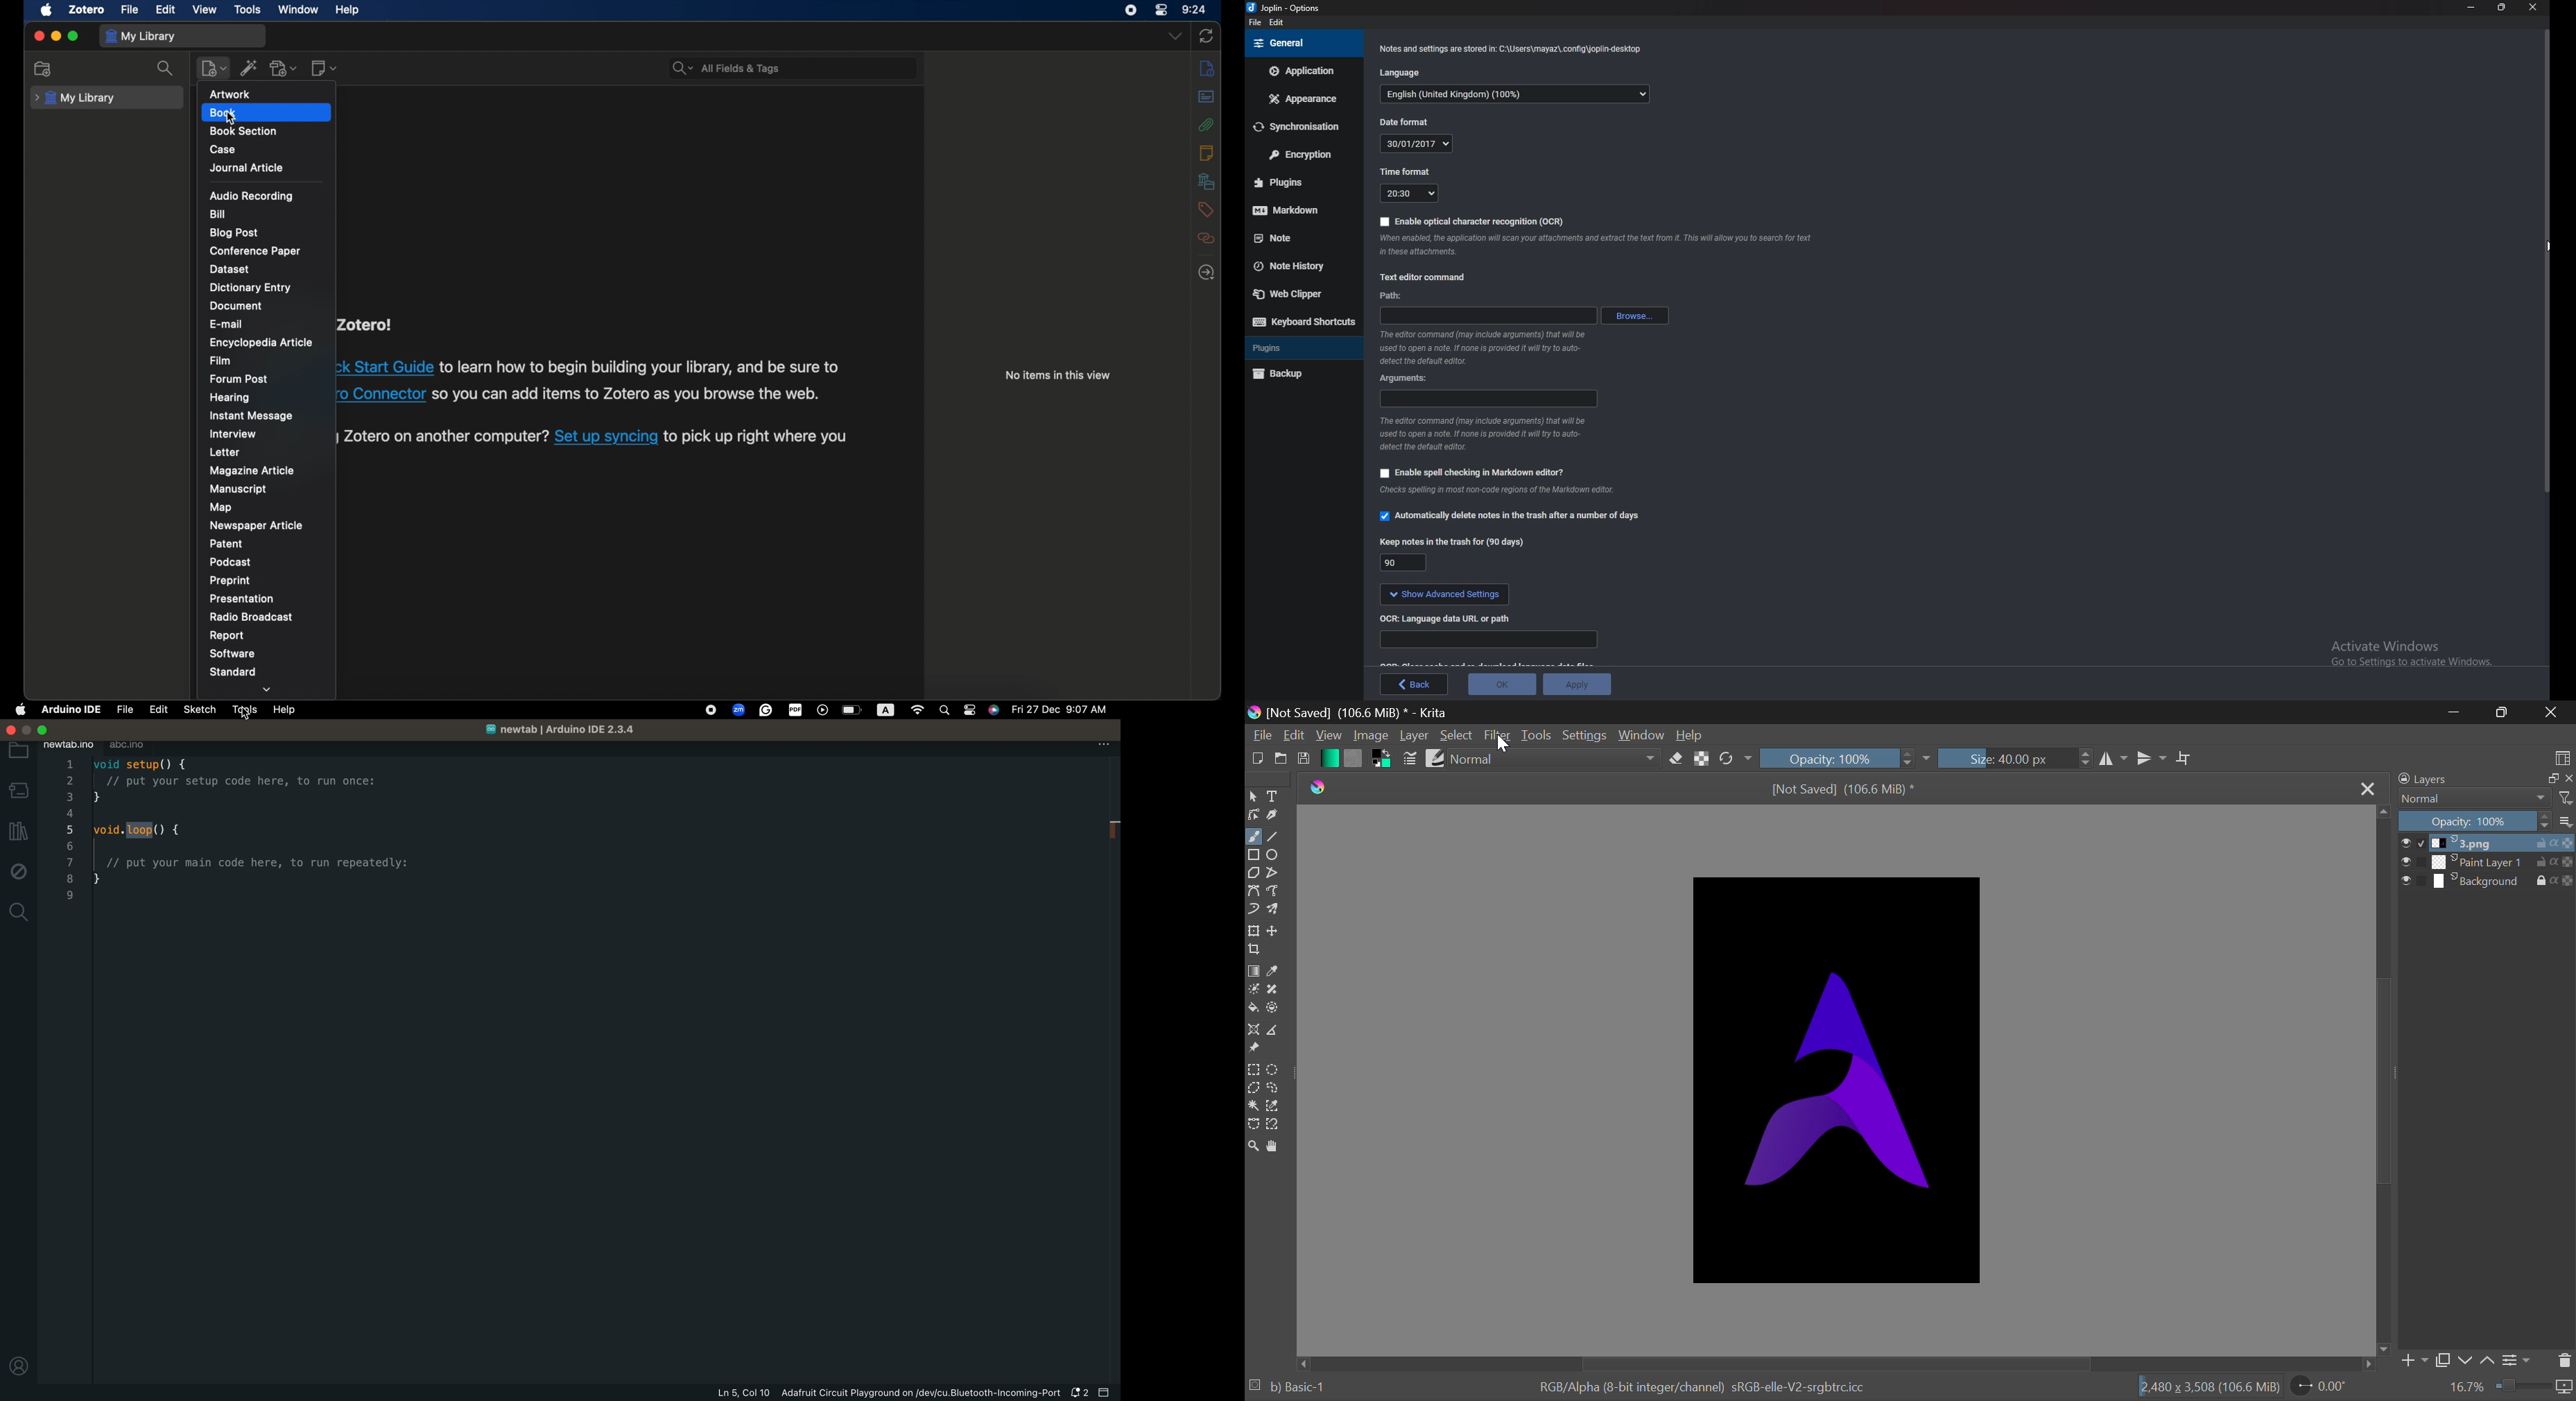 This screenshot has height=1428, width=2576. I want to click on radio broadcast, so click(252, 616).